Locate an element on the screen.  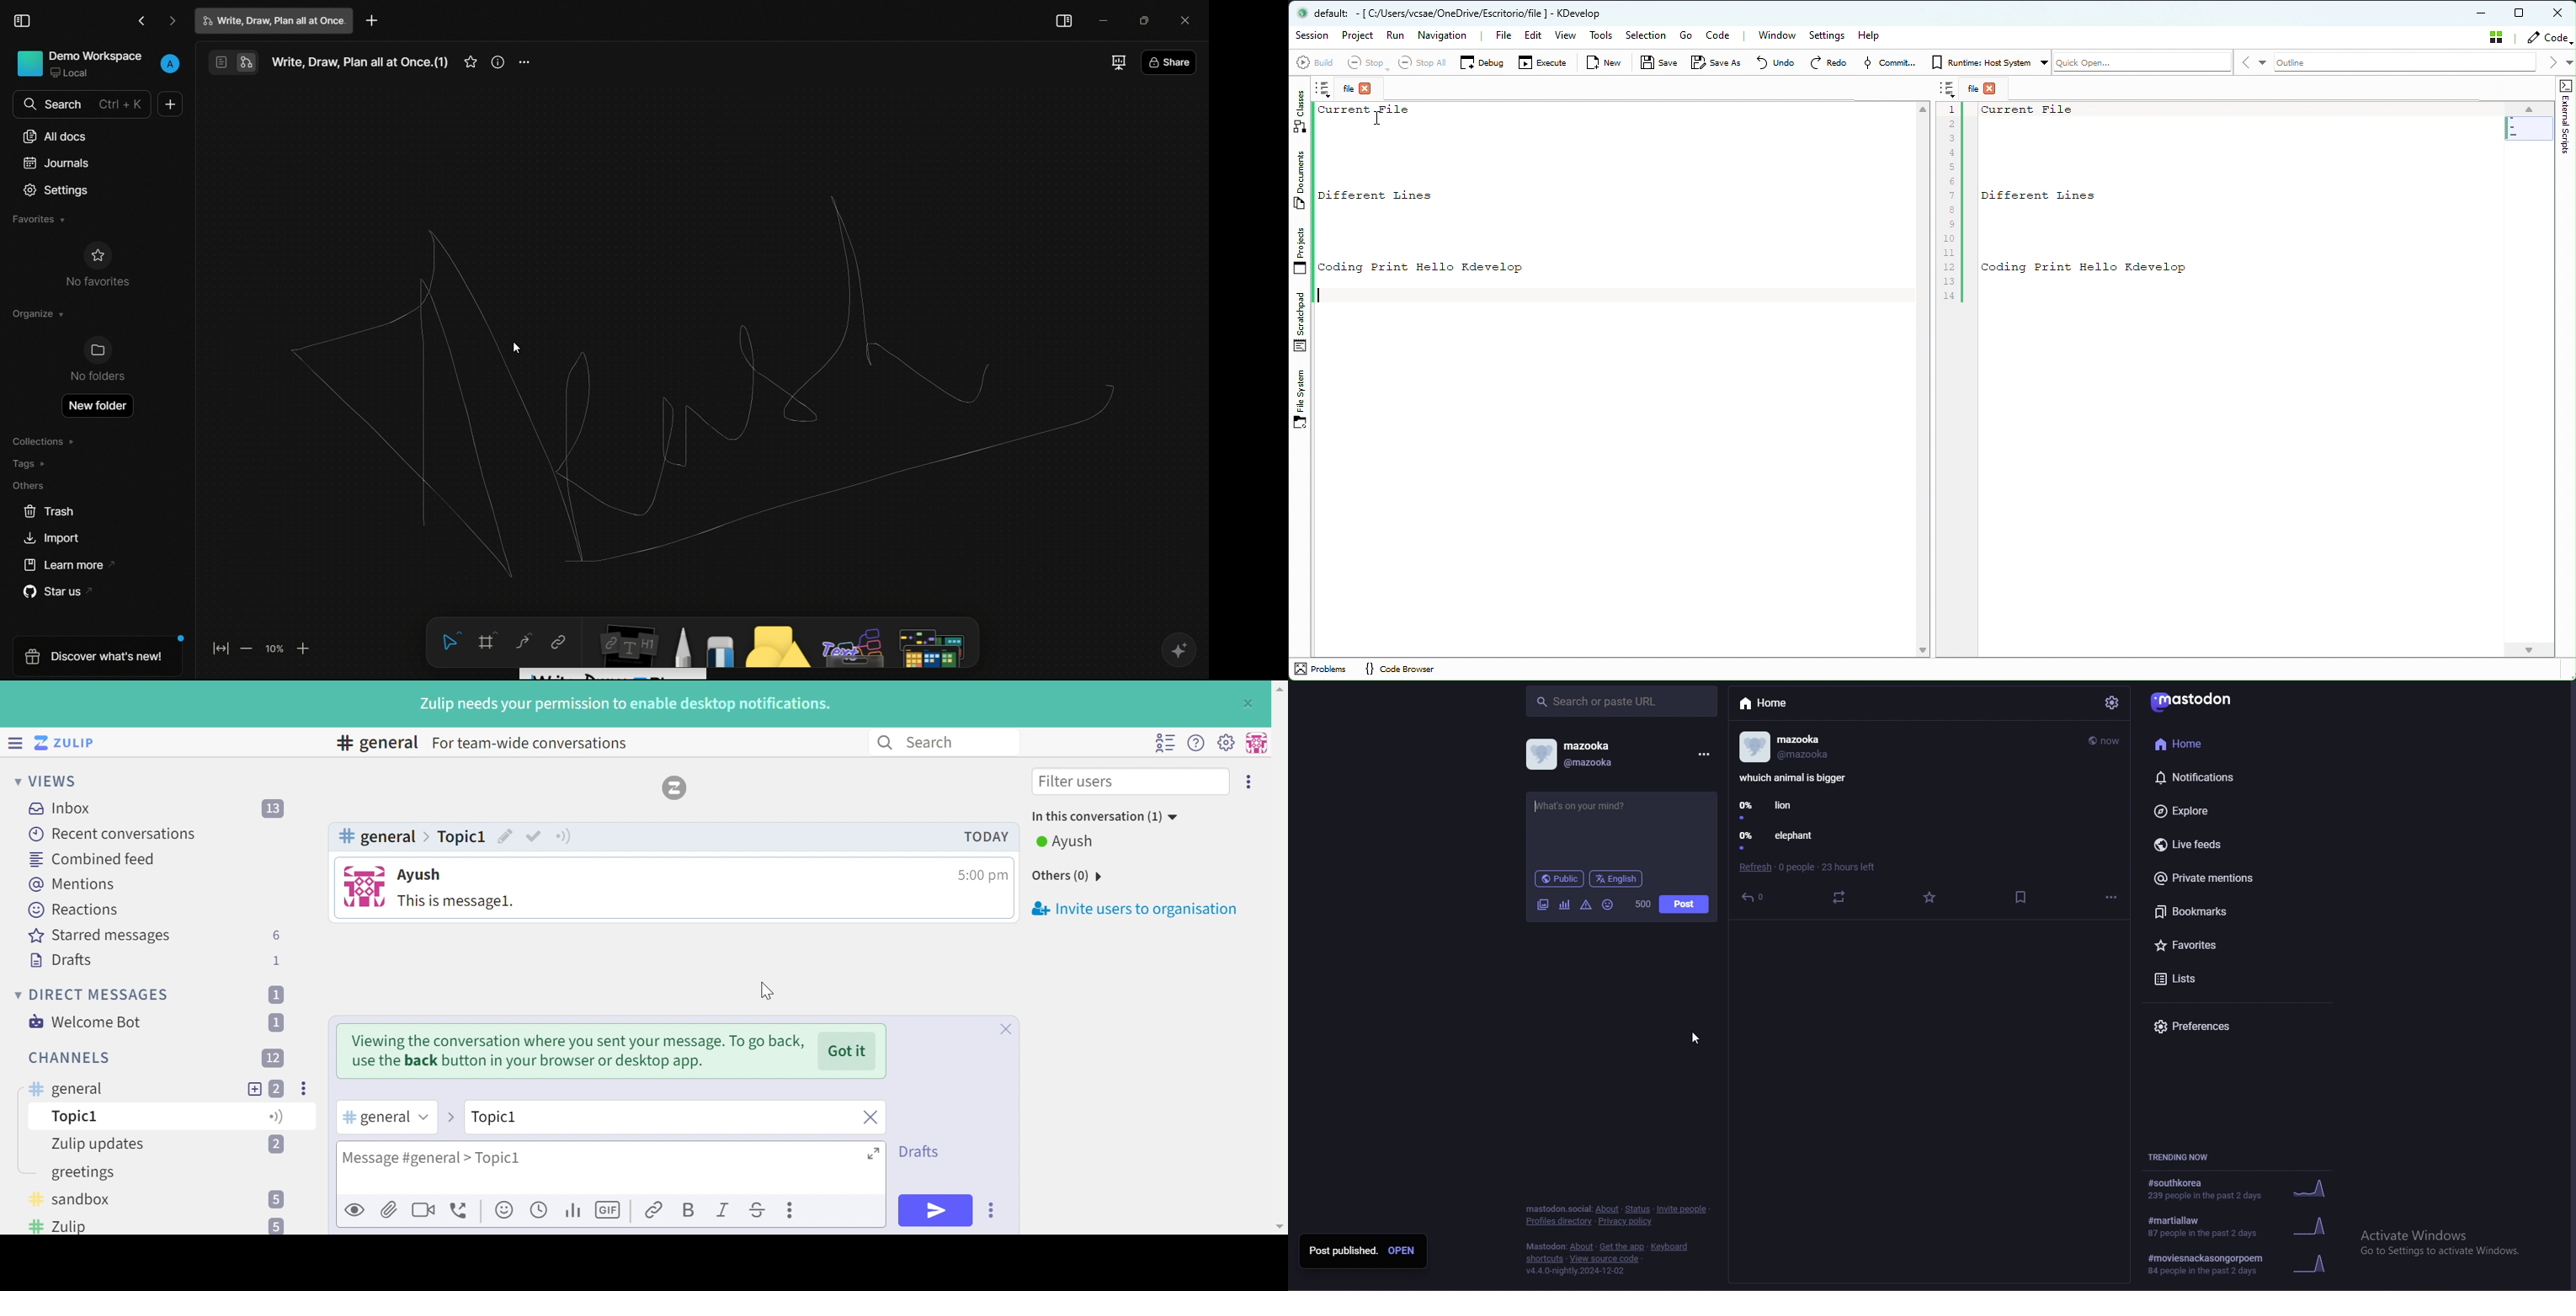
Classes is located at coordinates (1301, 111).